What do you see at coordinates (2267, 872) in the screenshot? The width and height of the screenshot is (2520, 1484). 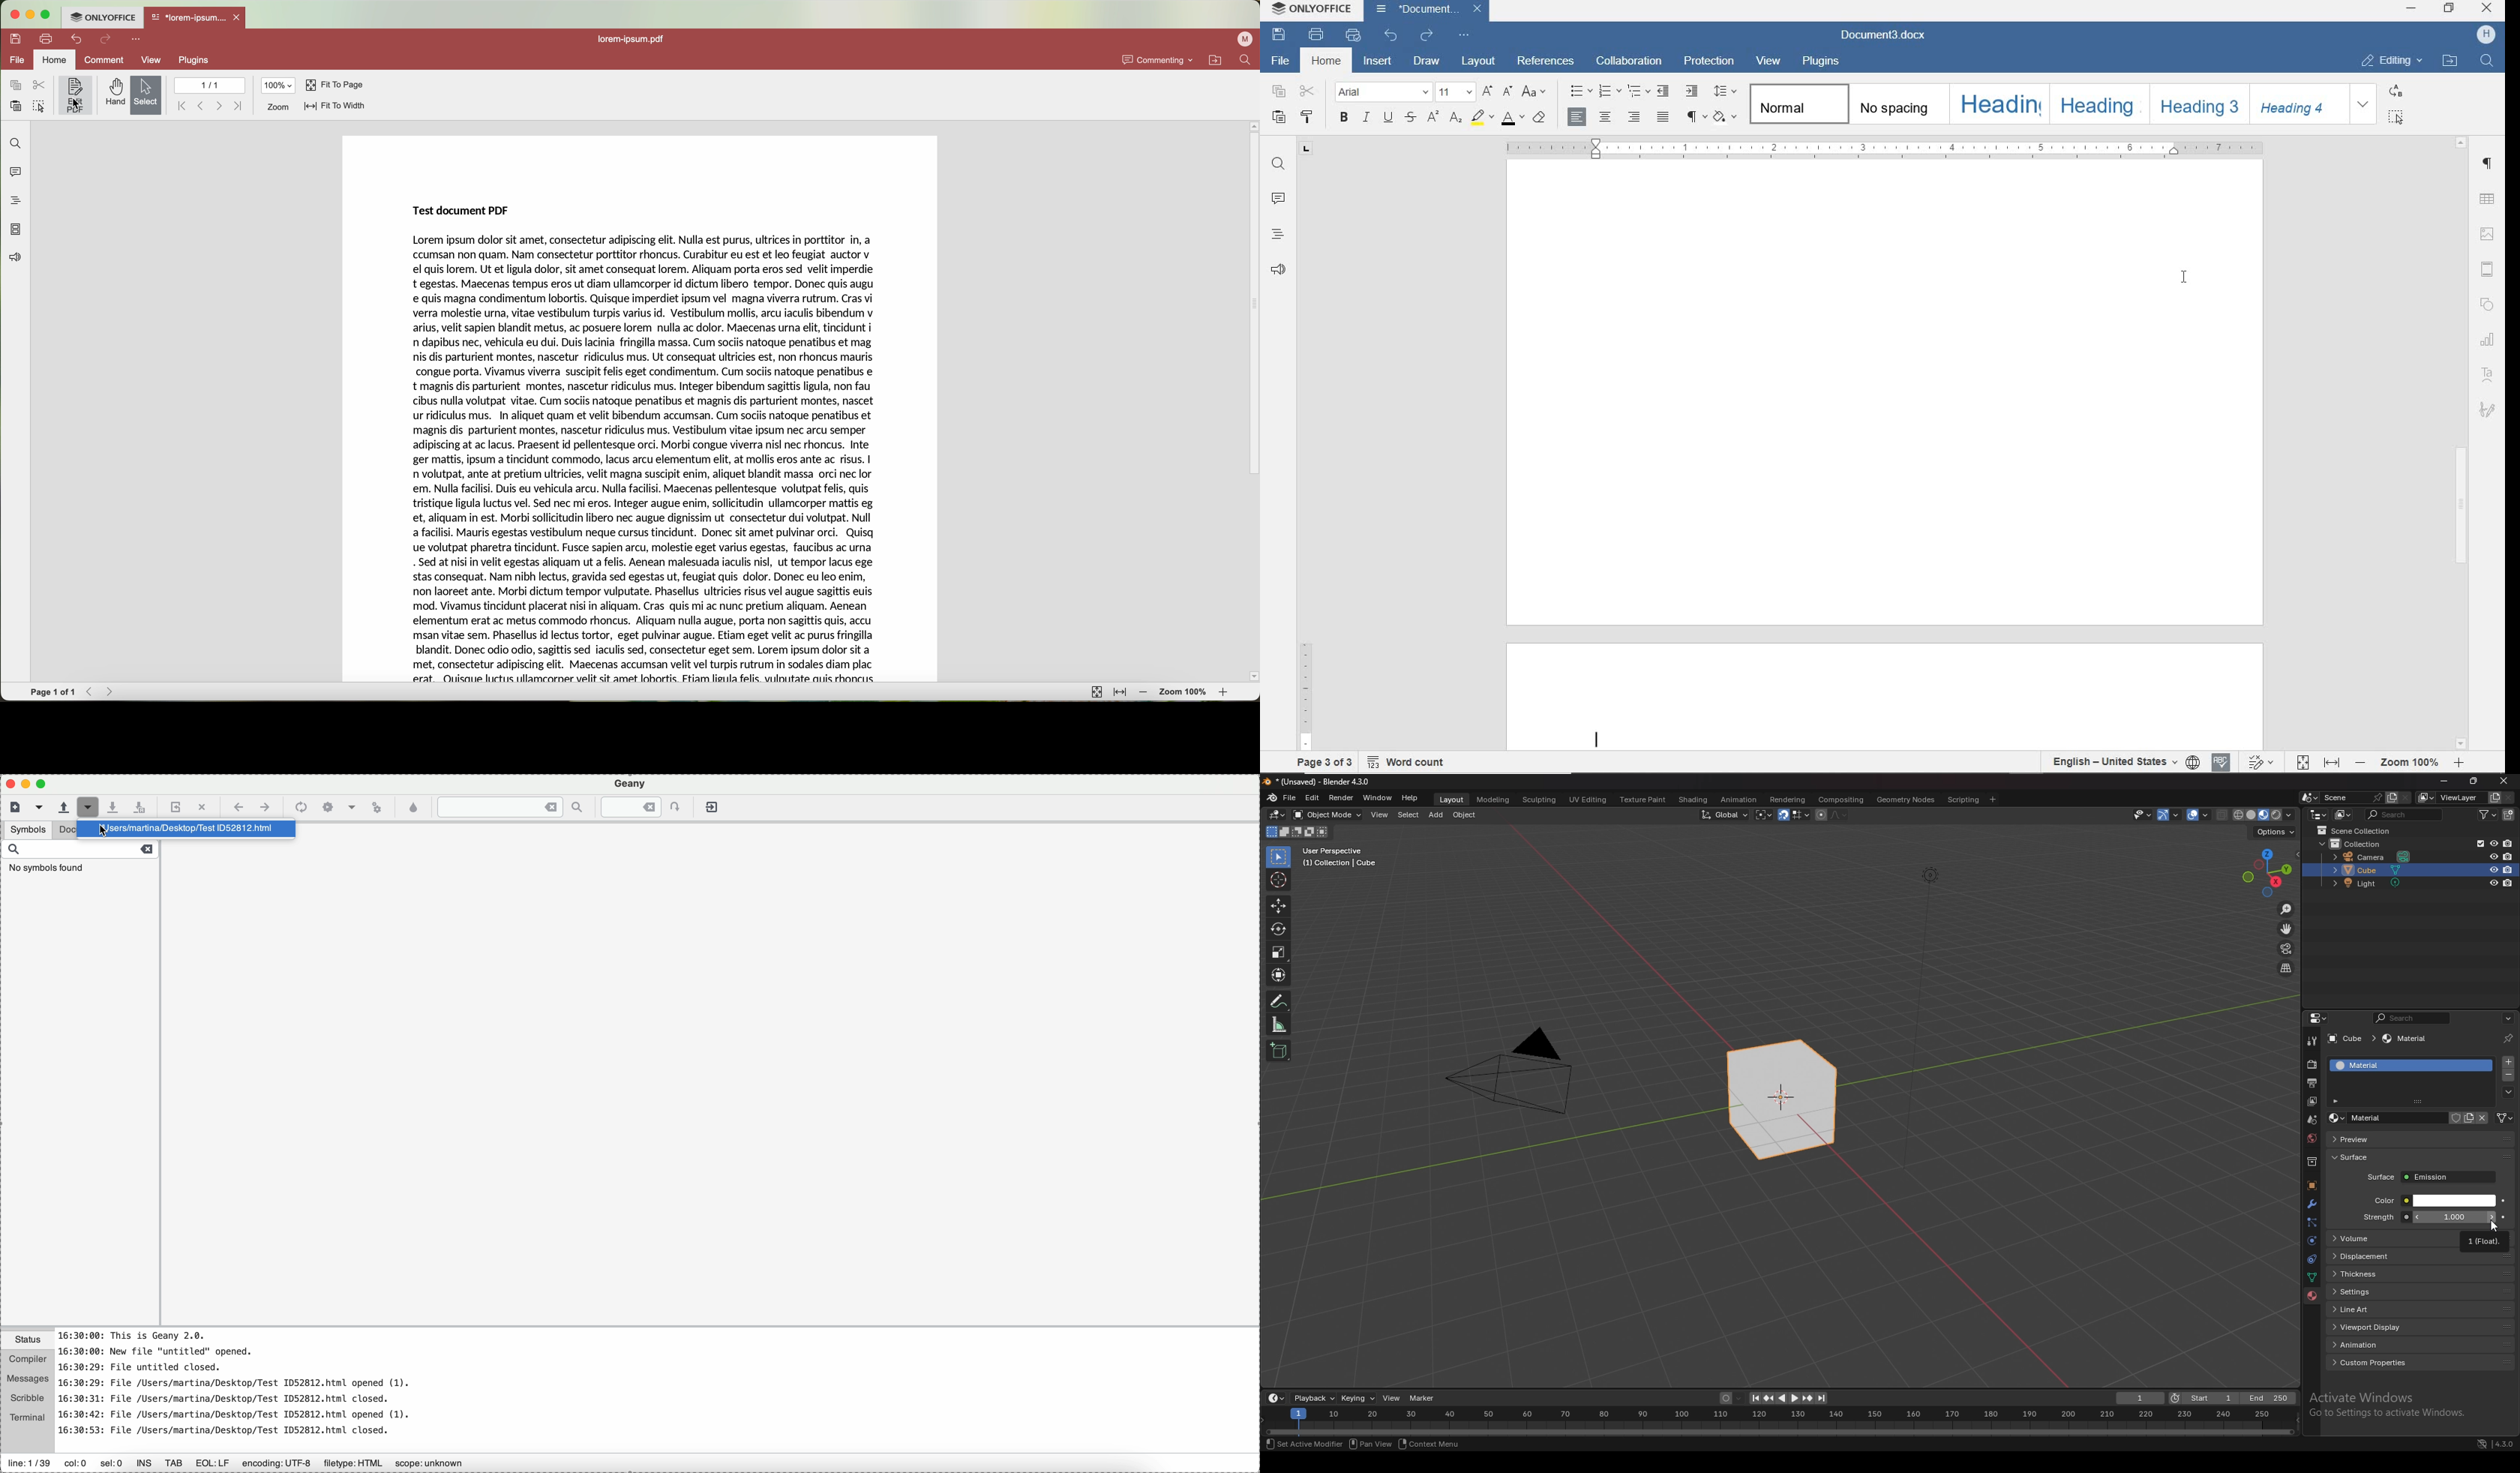 I see `preset viewpoint` at bounding box center [2267, 872].